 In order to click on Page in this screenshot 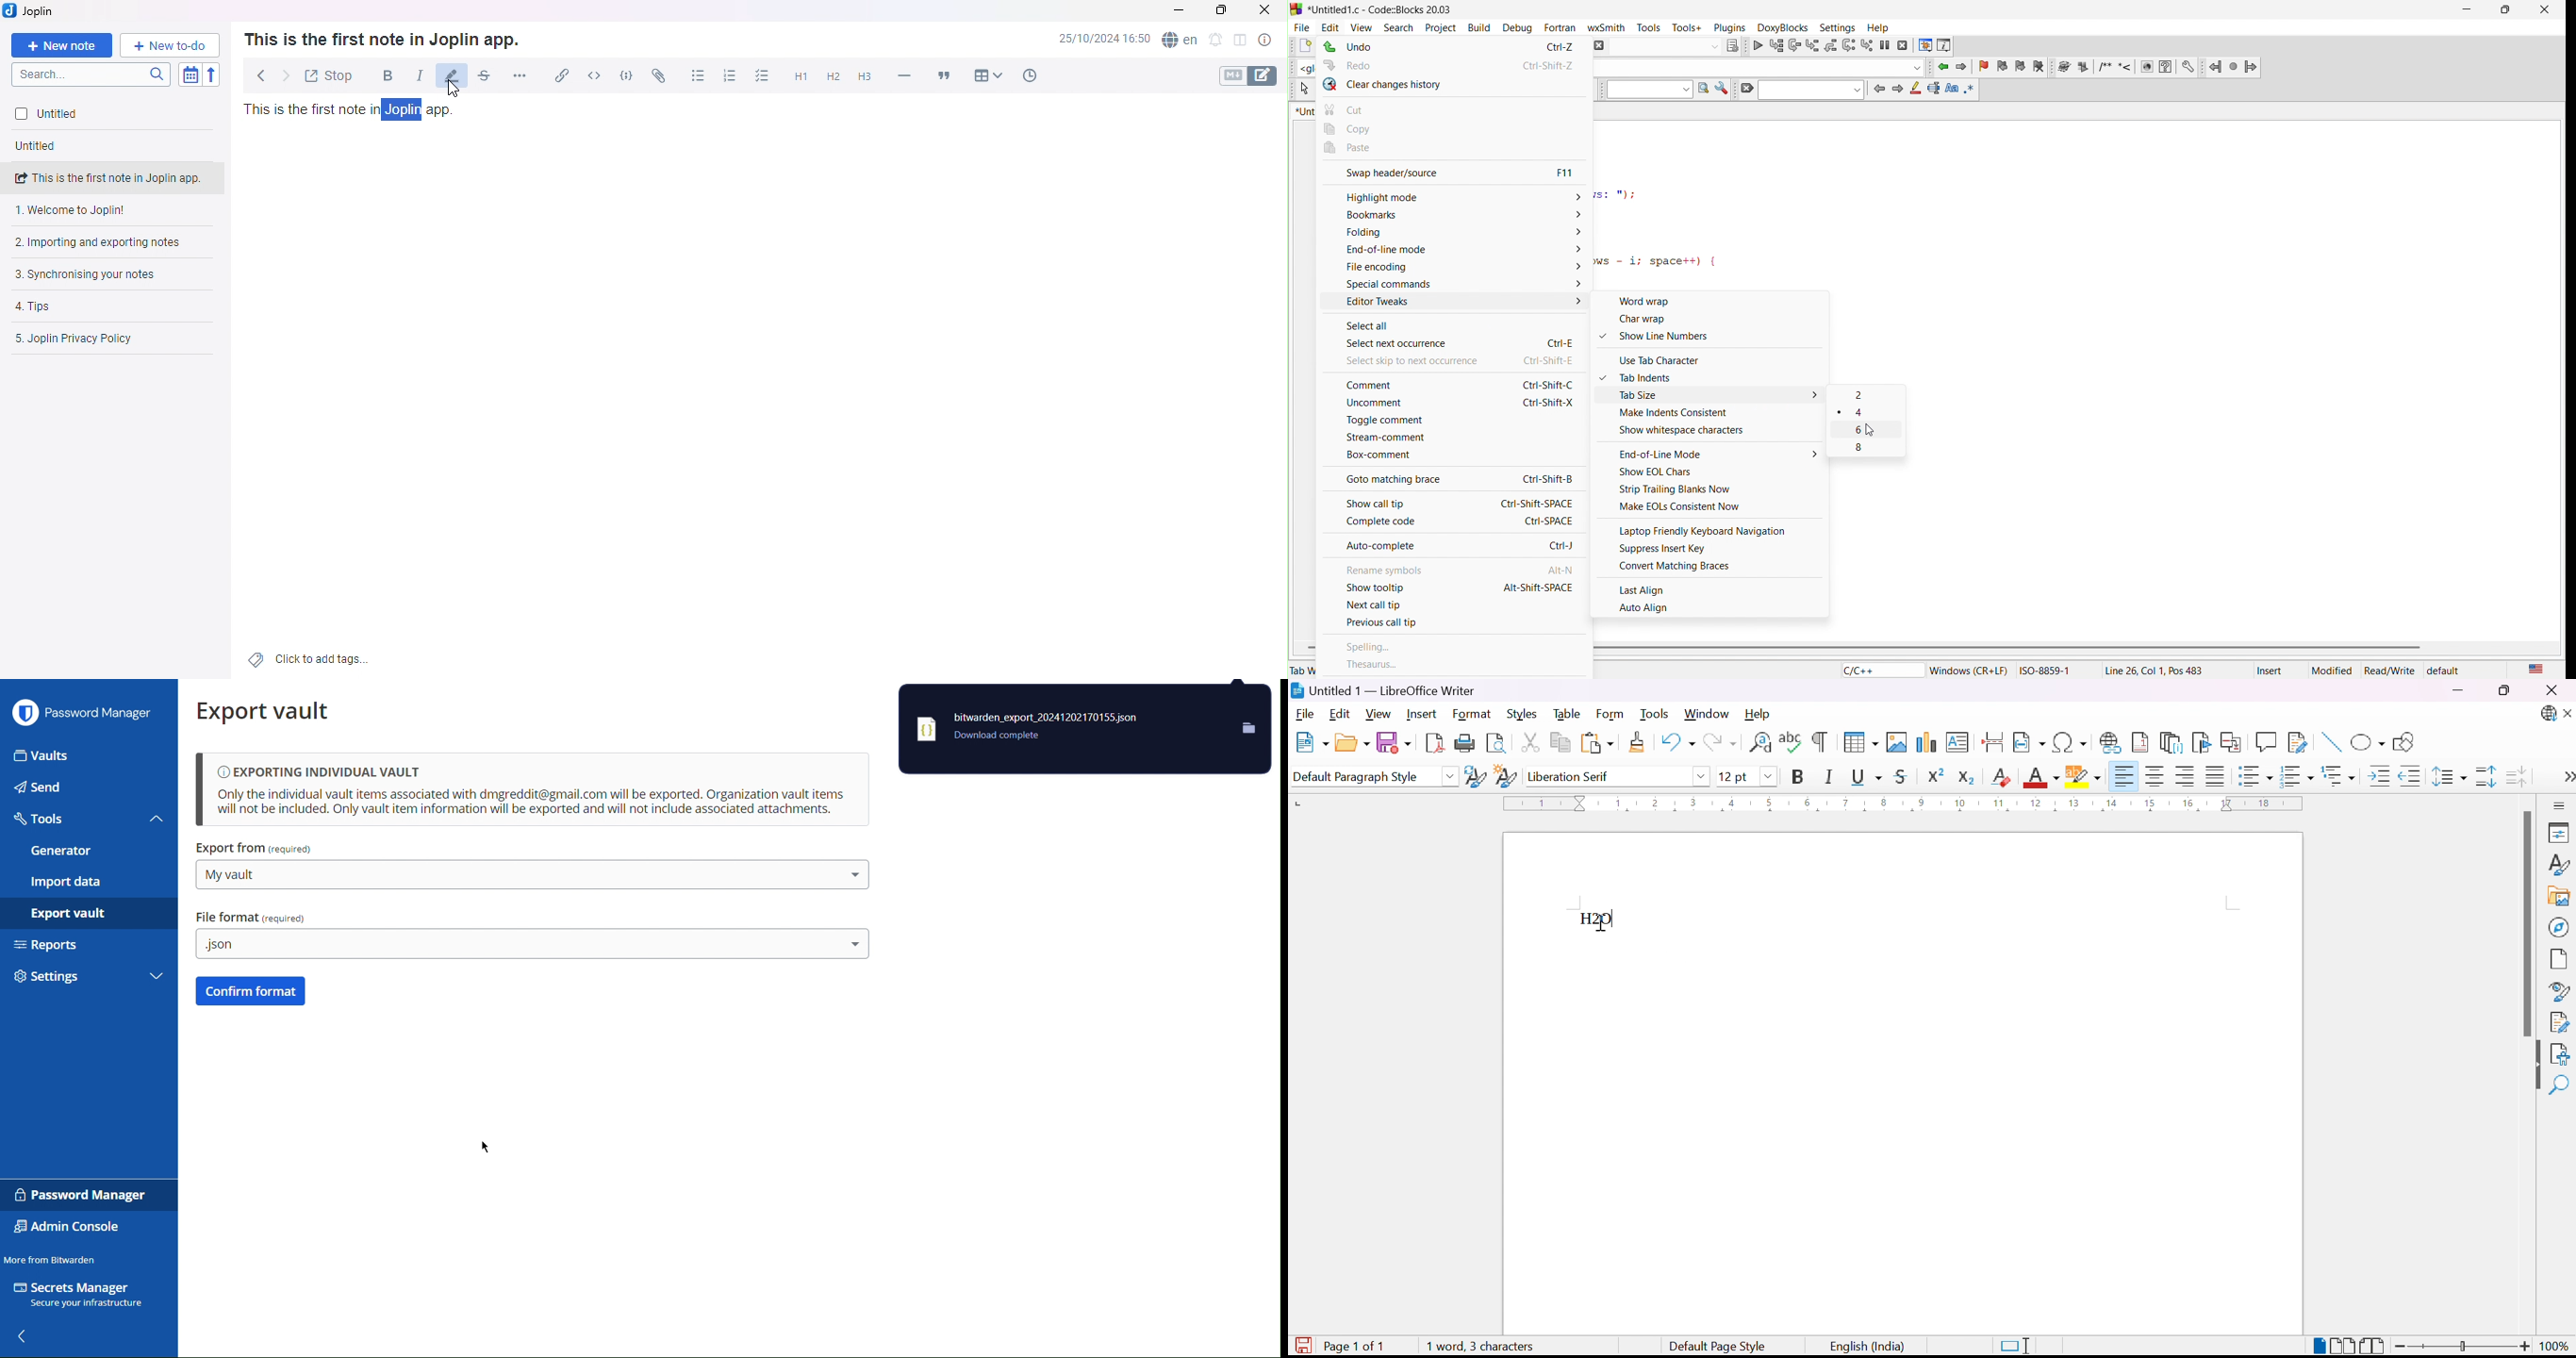, I will do `click(2560, 961)`.